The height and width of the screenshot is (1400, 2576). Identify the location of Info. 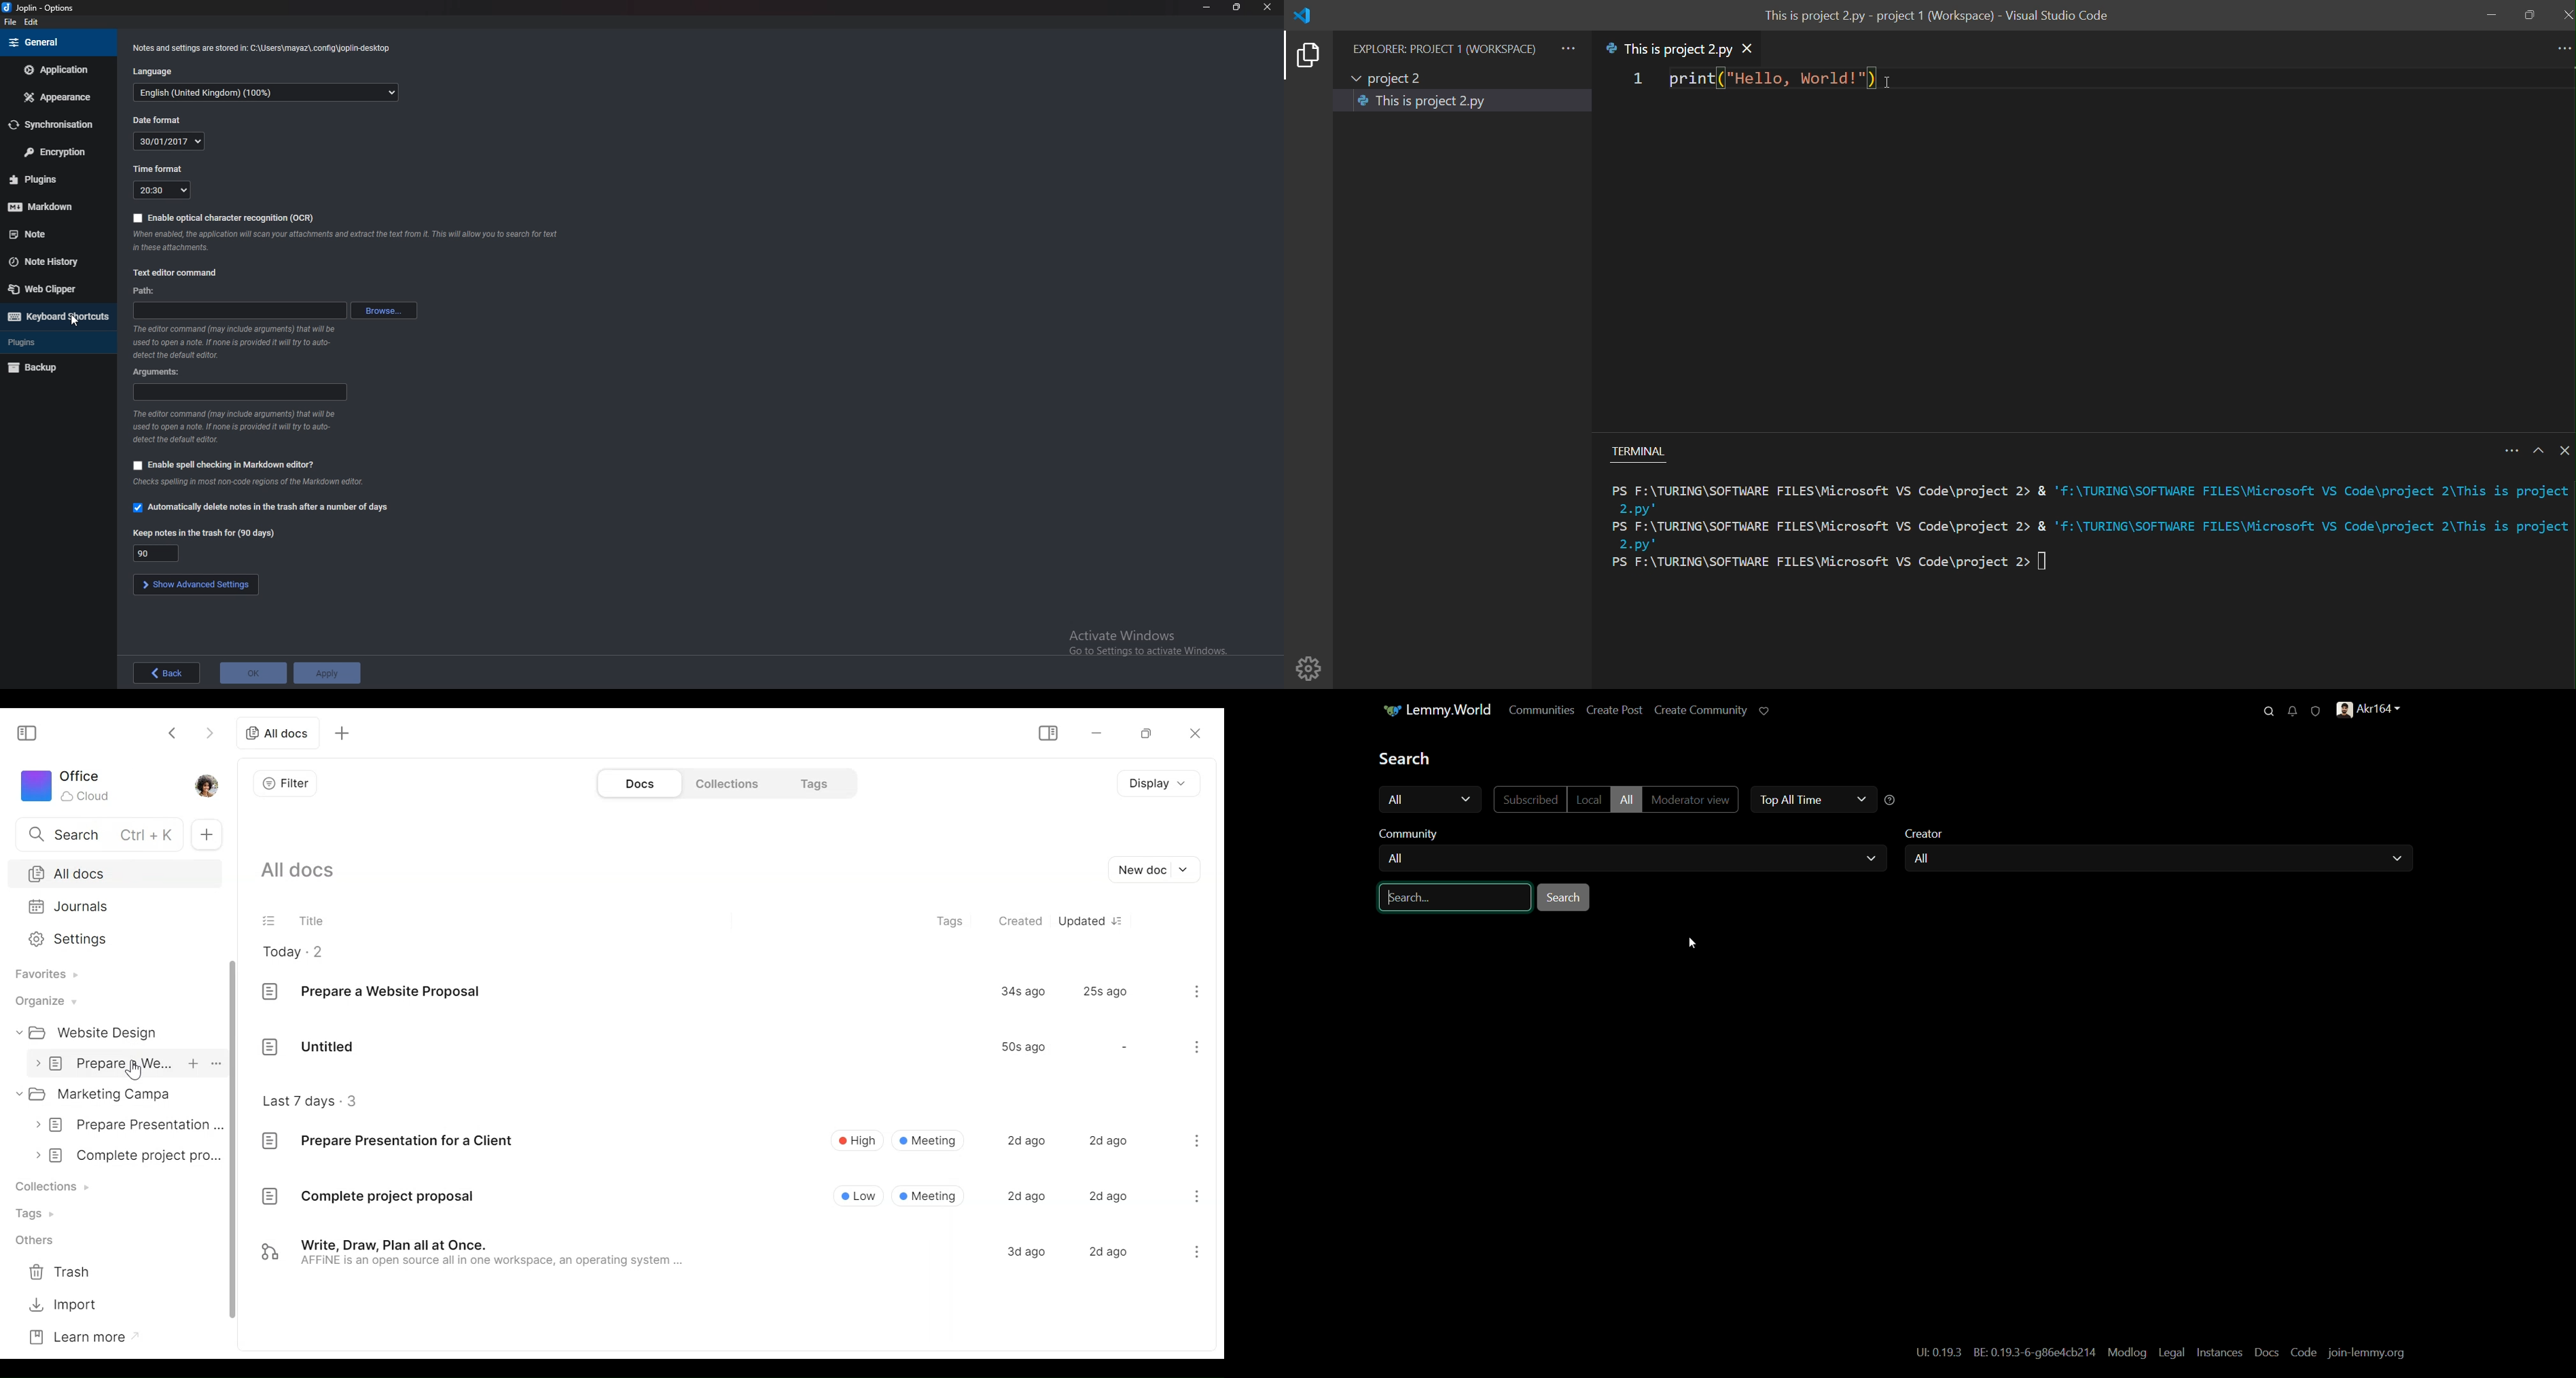
(344, 241).